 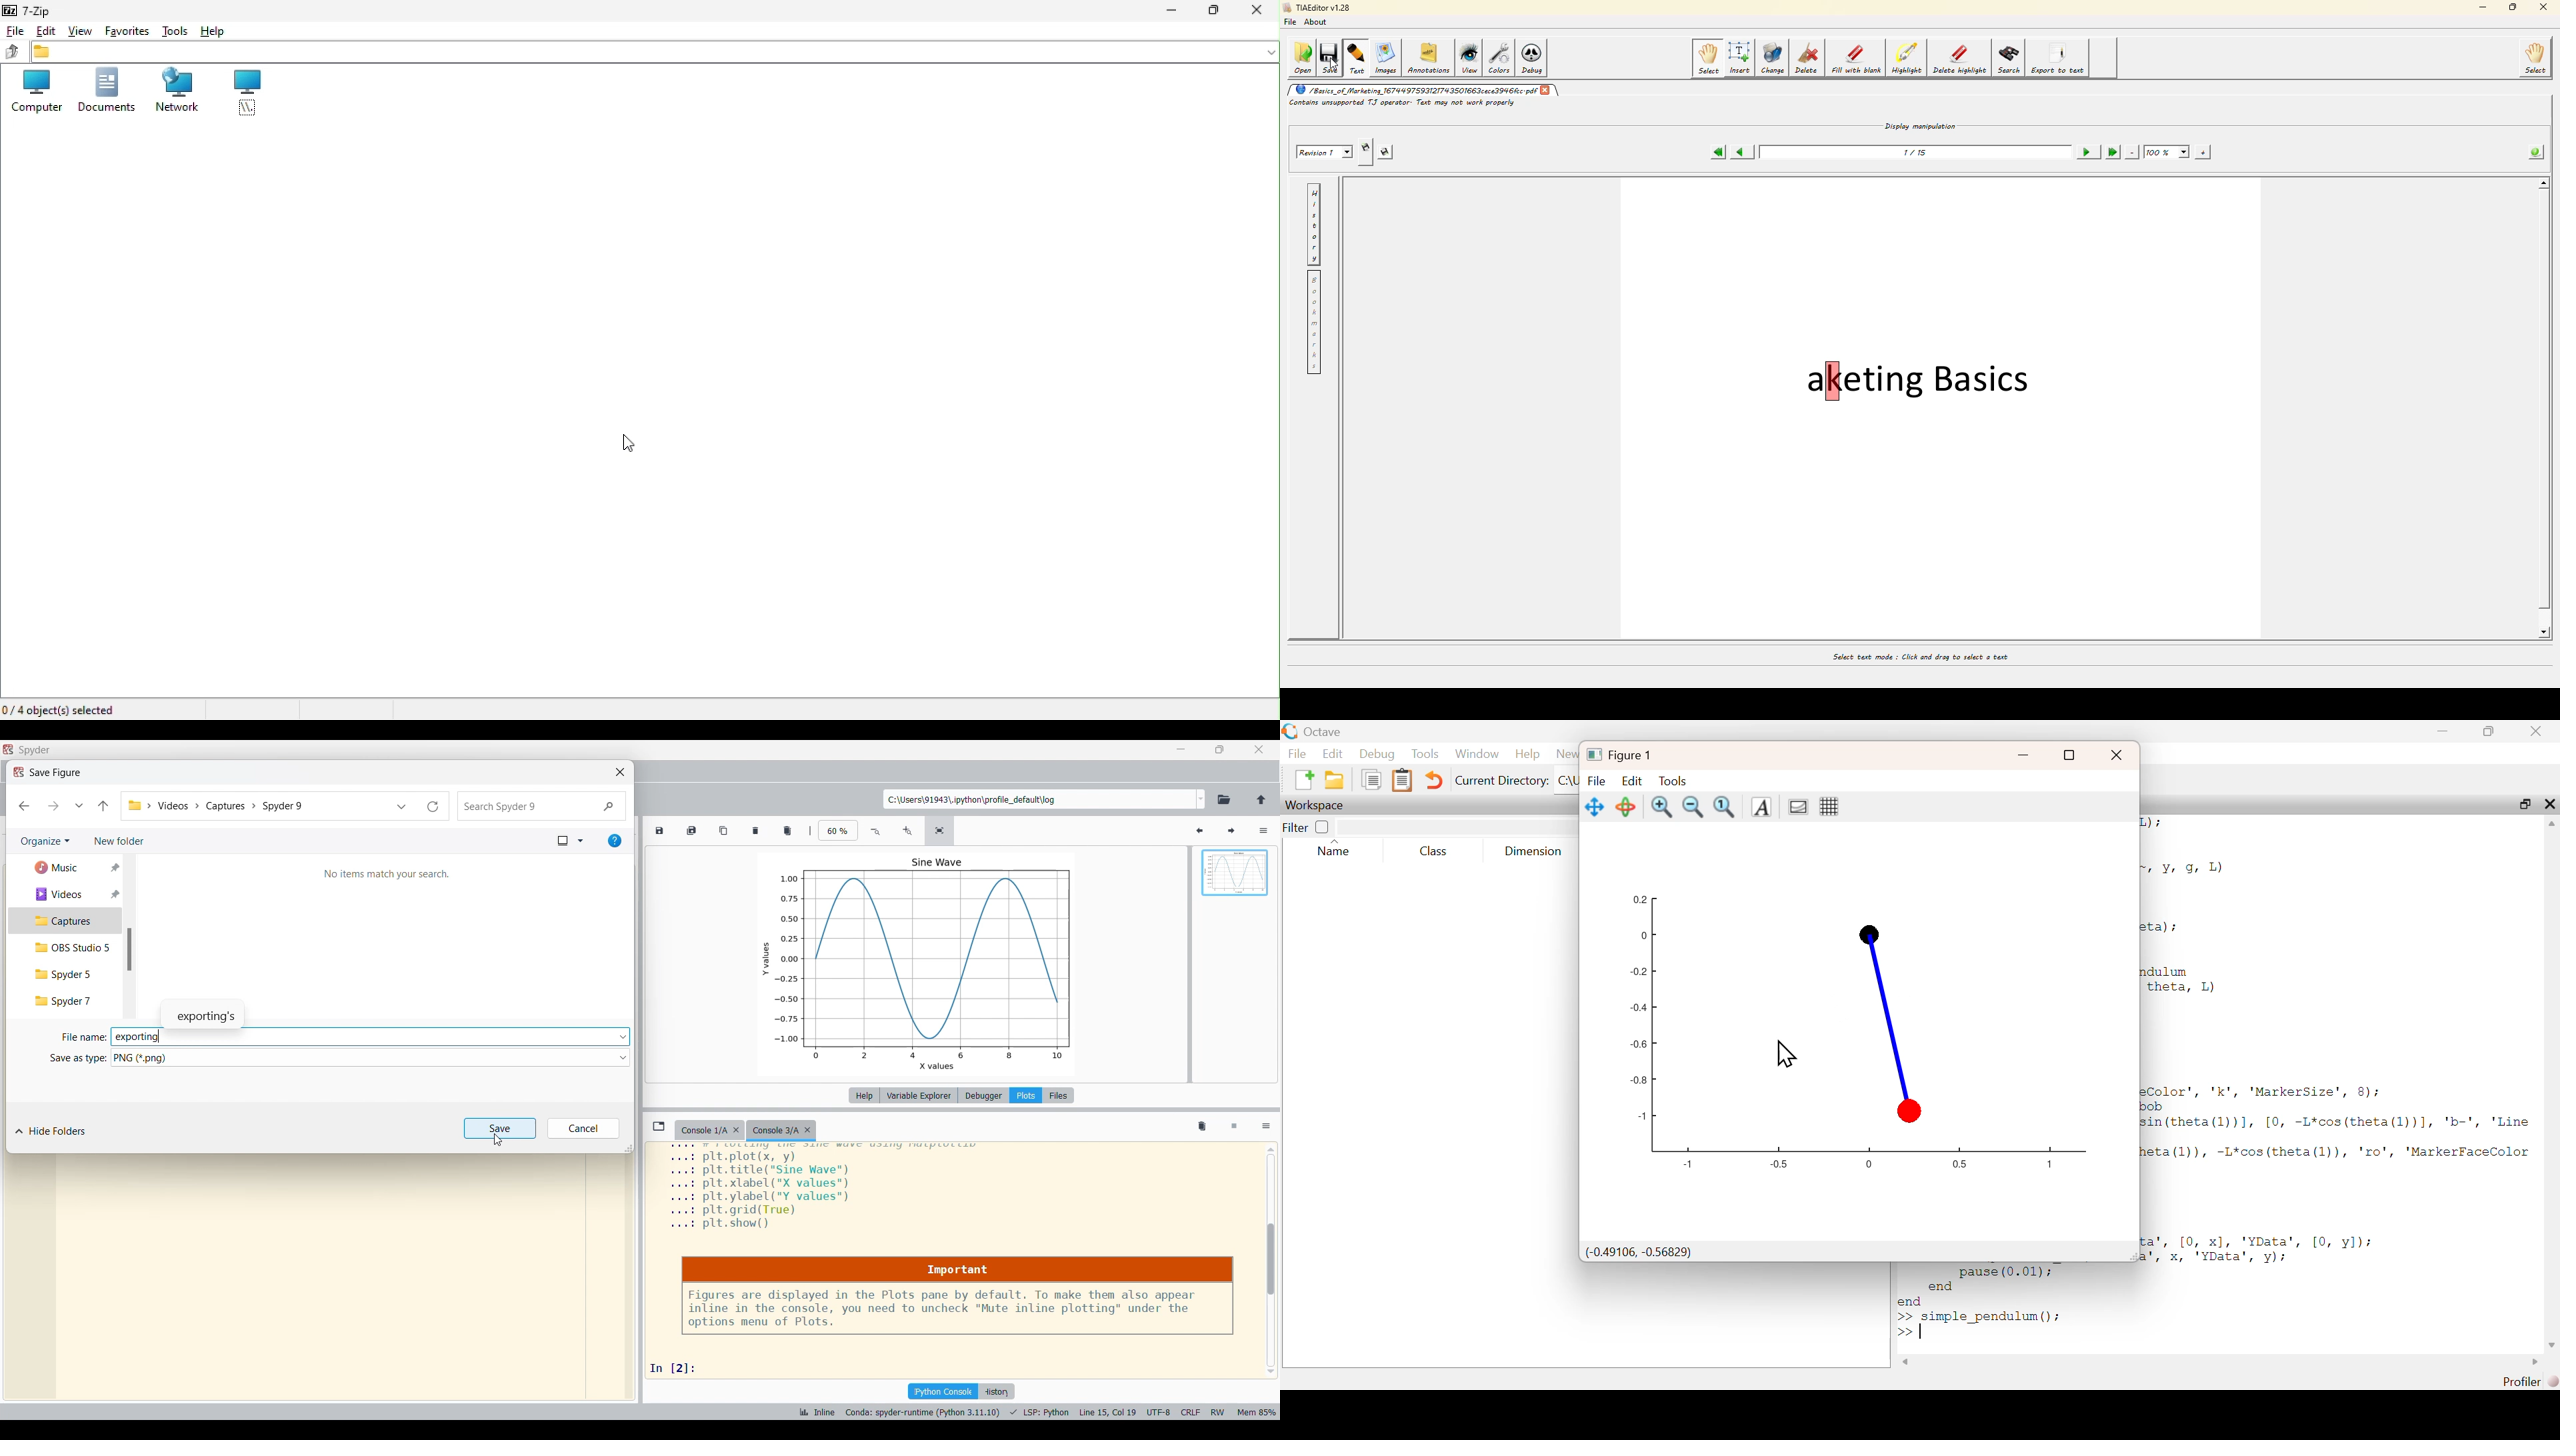 I want to click on Close, so click(x=2550, y=804).